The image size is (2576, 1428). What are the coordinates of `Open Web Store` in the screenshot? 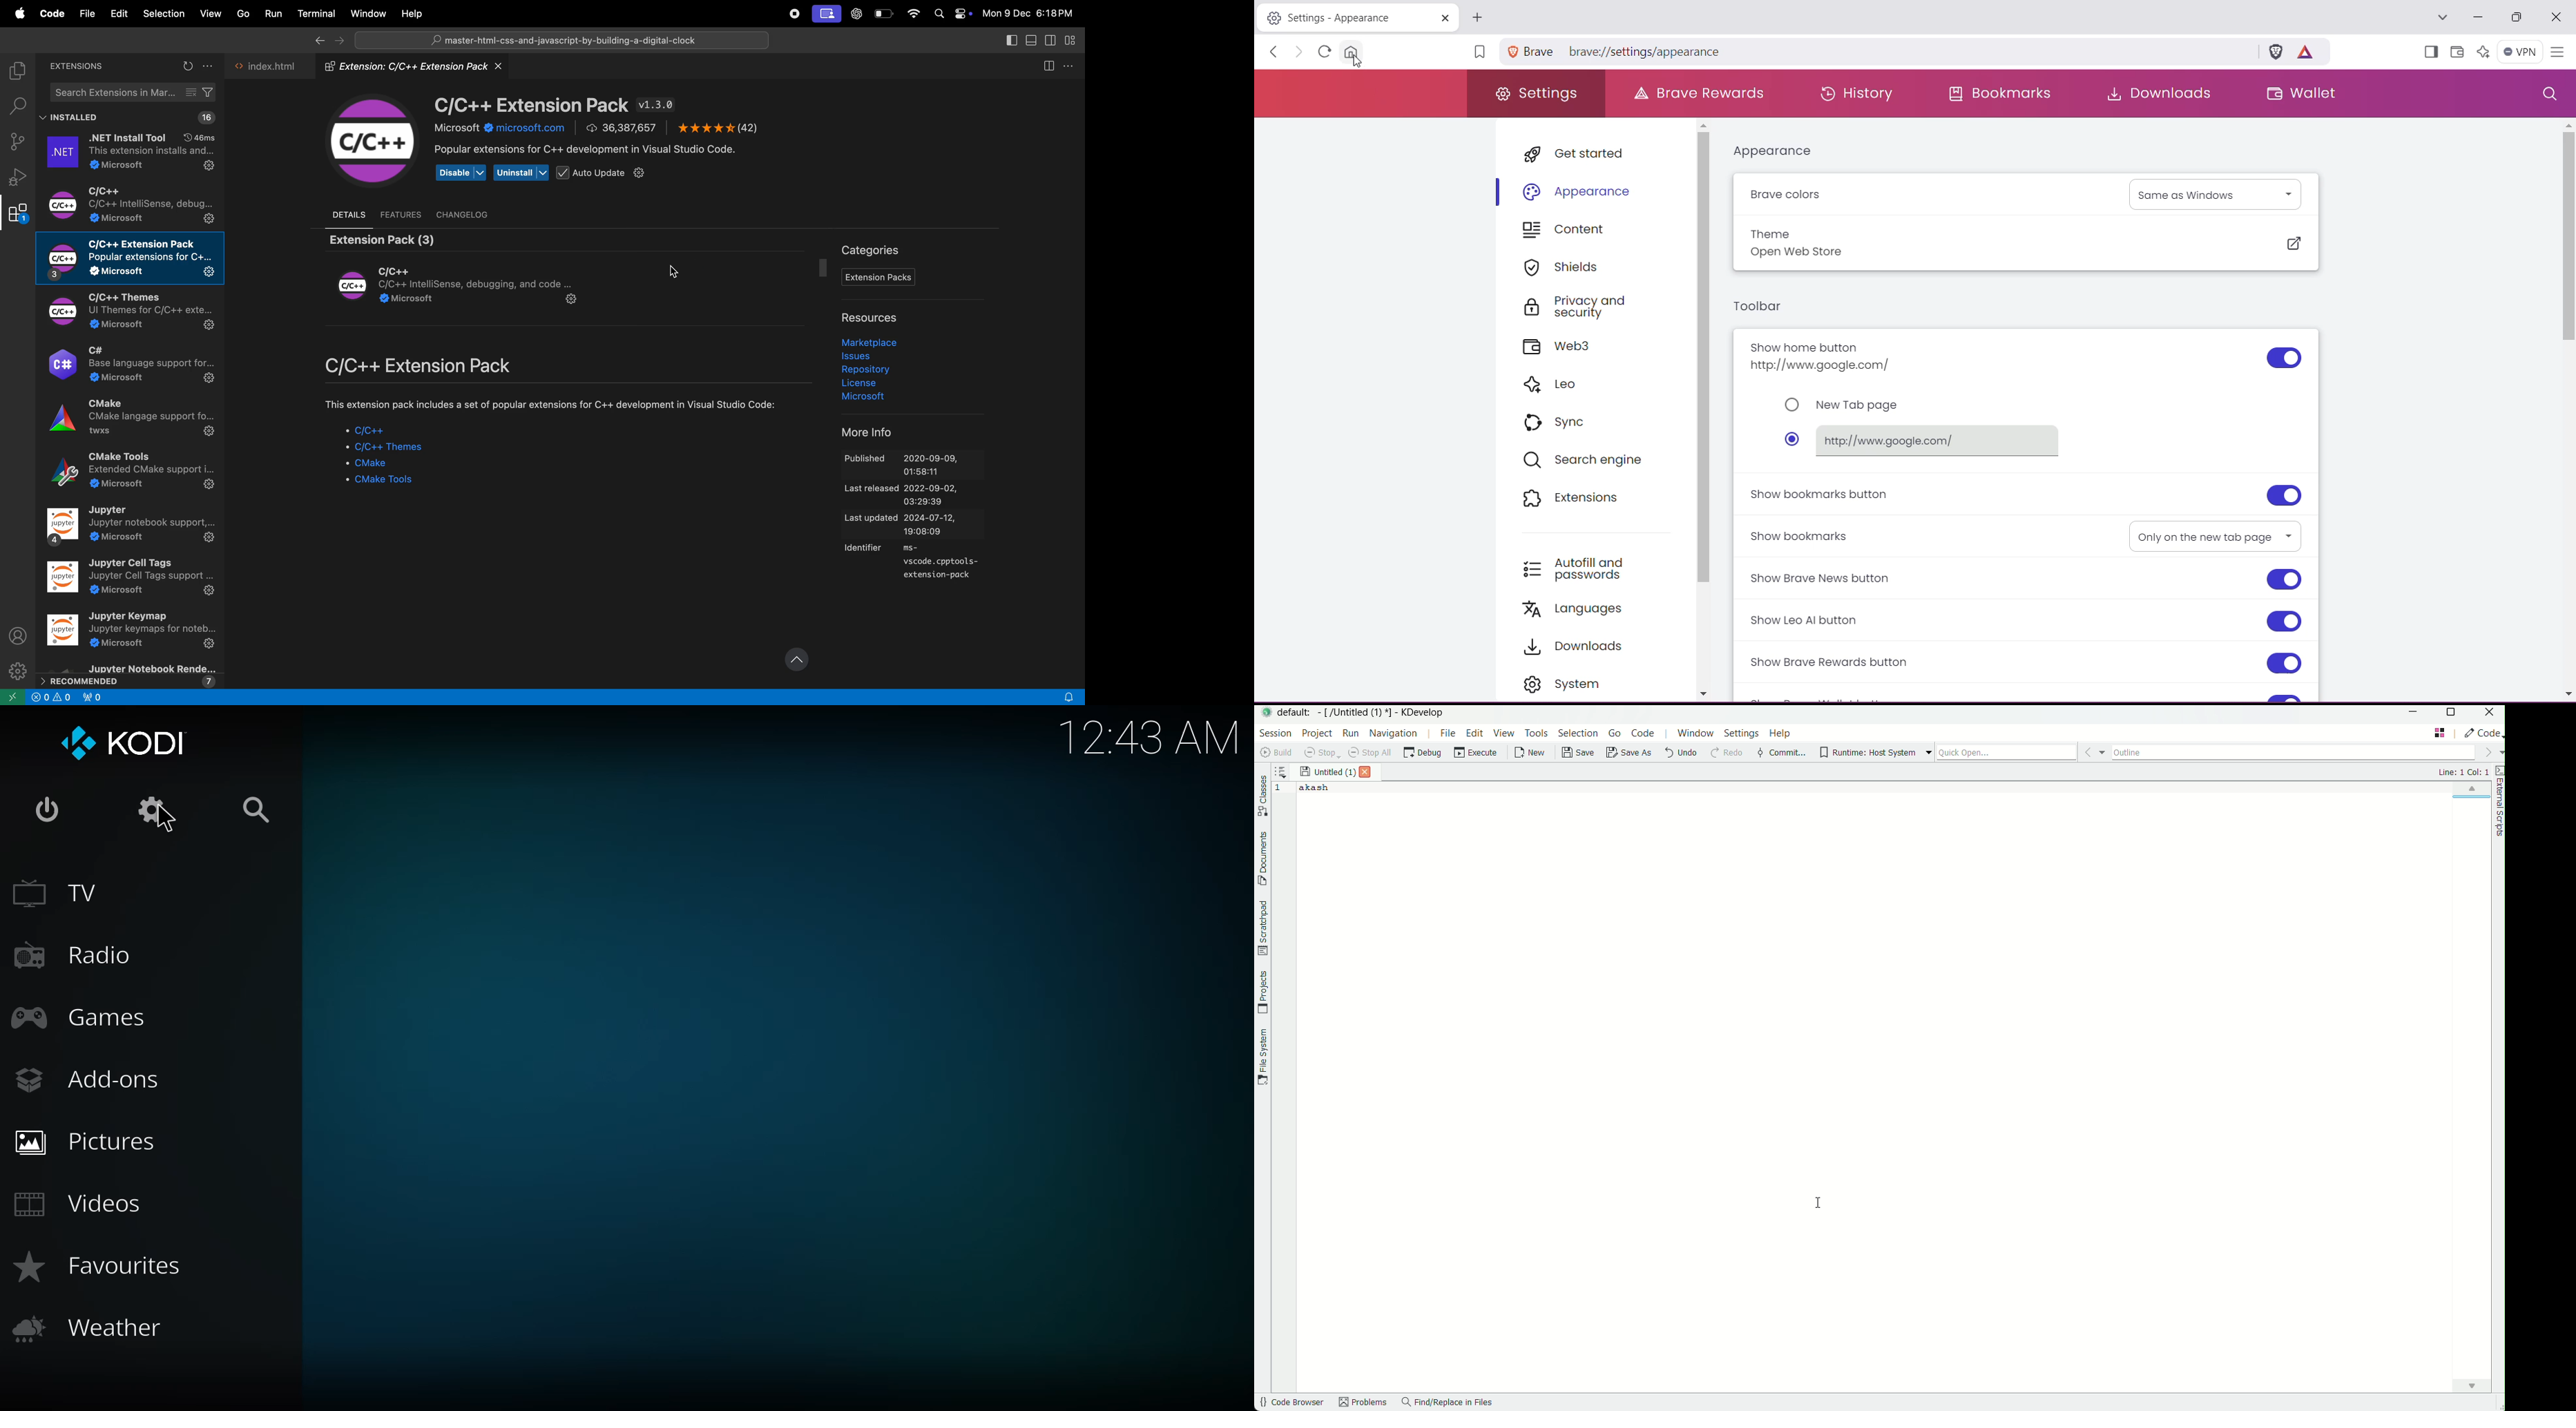 It's located at (1808, 254).